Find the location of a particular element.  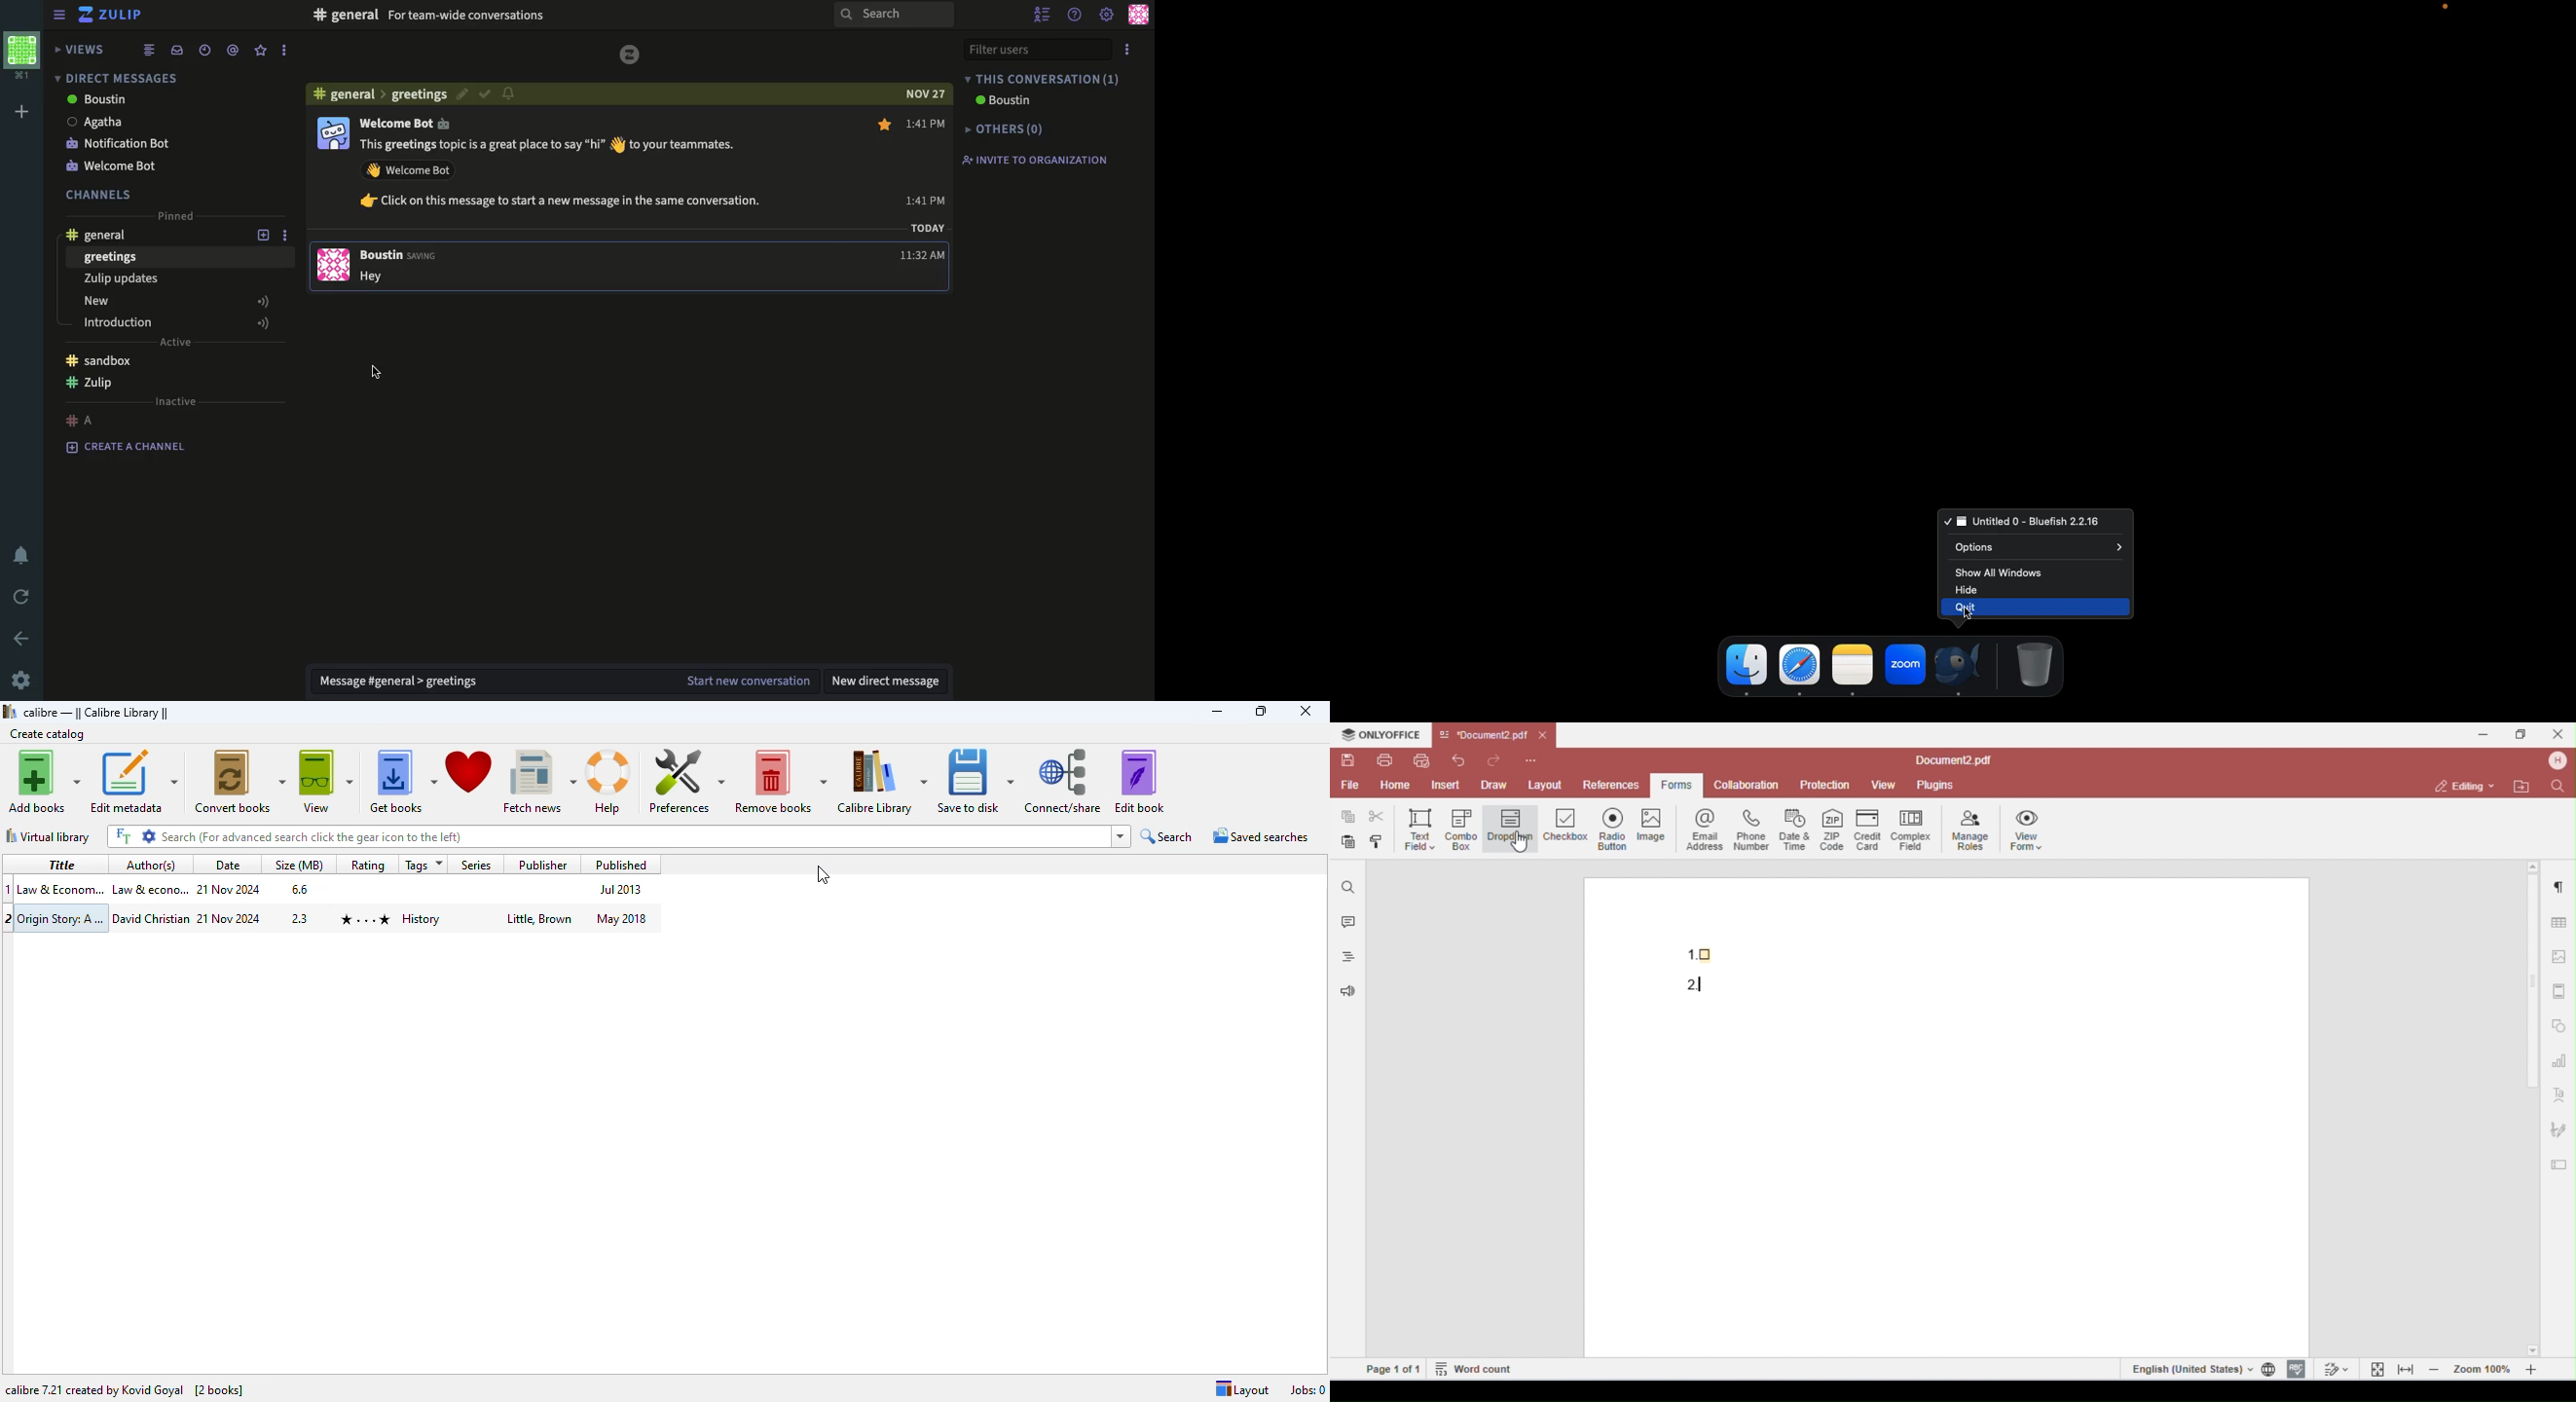

back is located at coordinates (24, 638).